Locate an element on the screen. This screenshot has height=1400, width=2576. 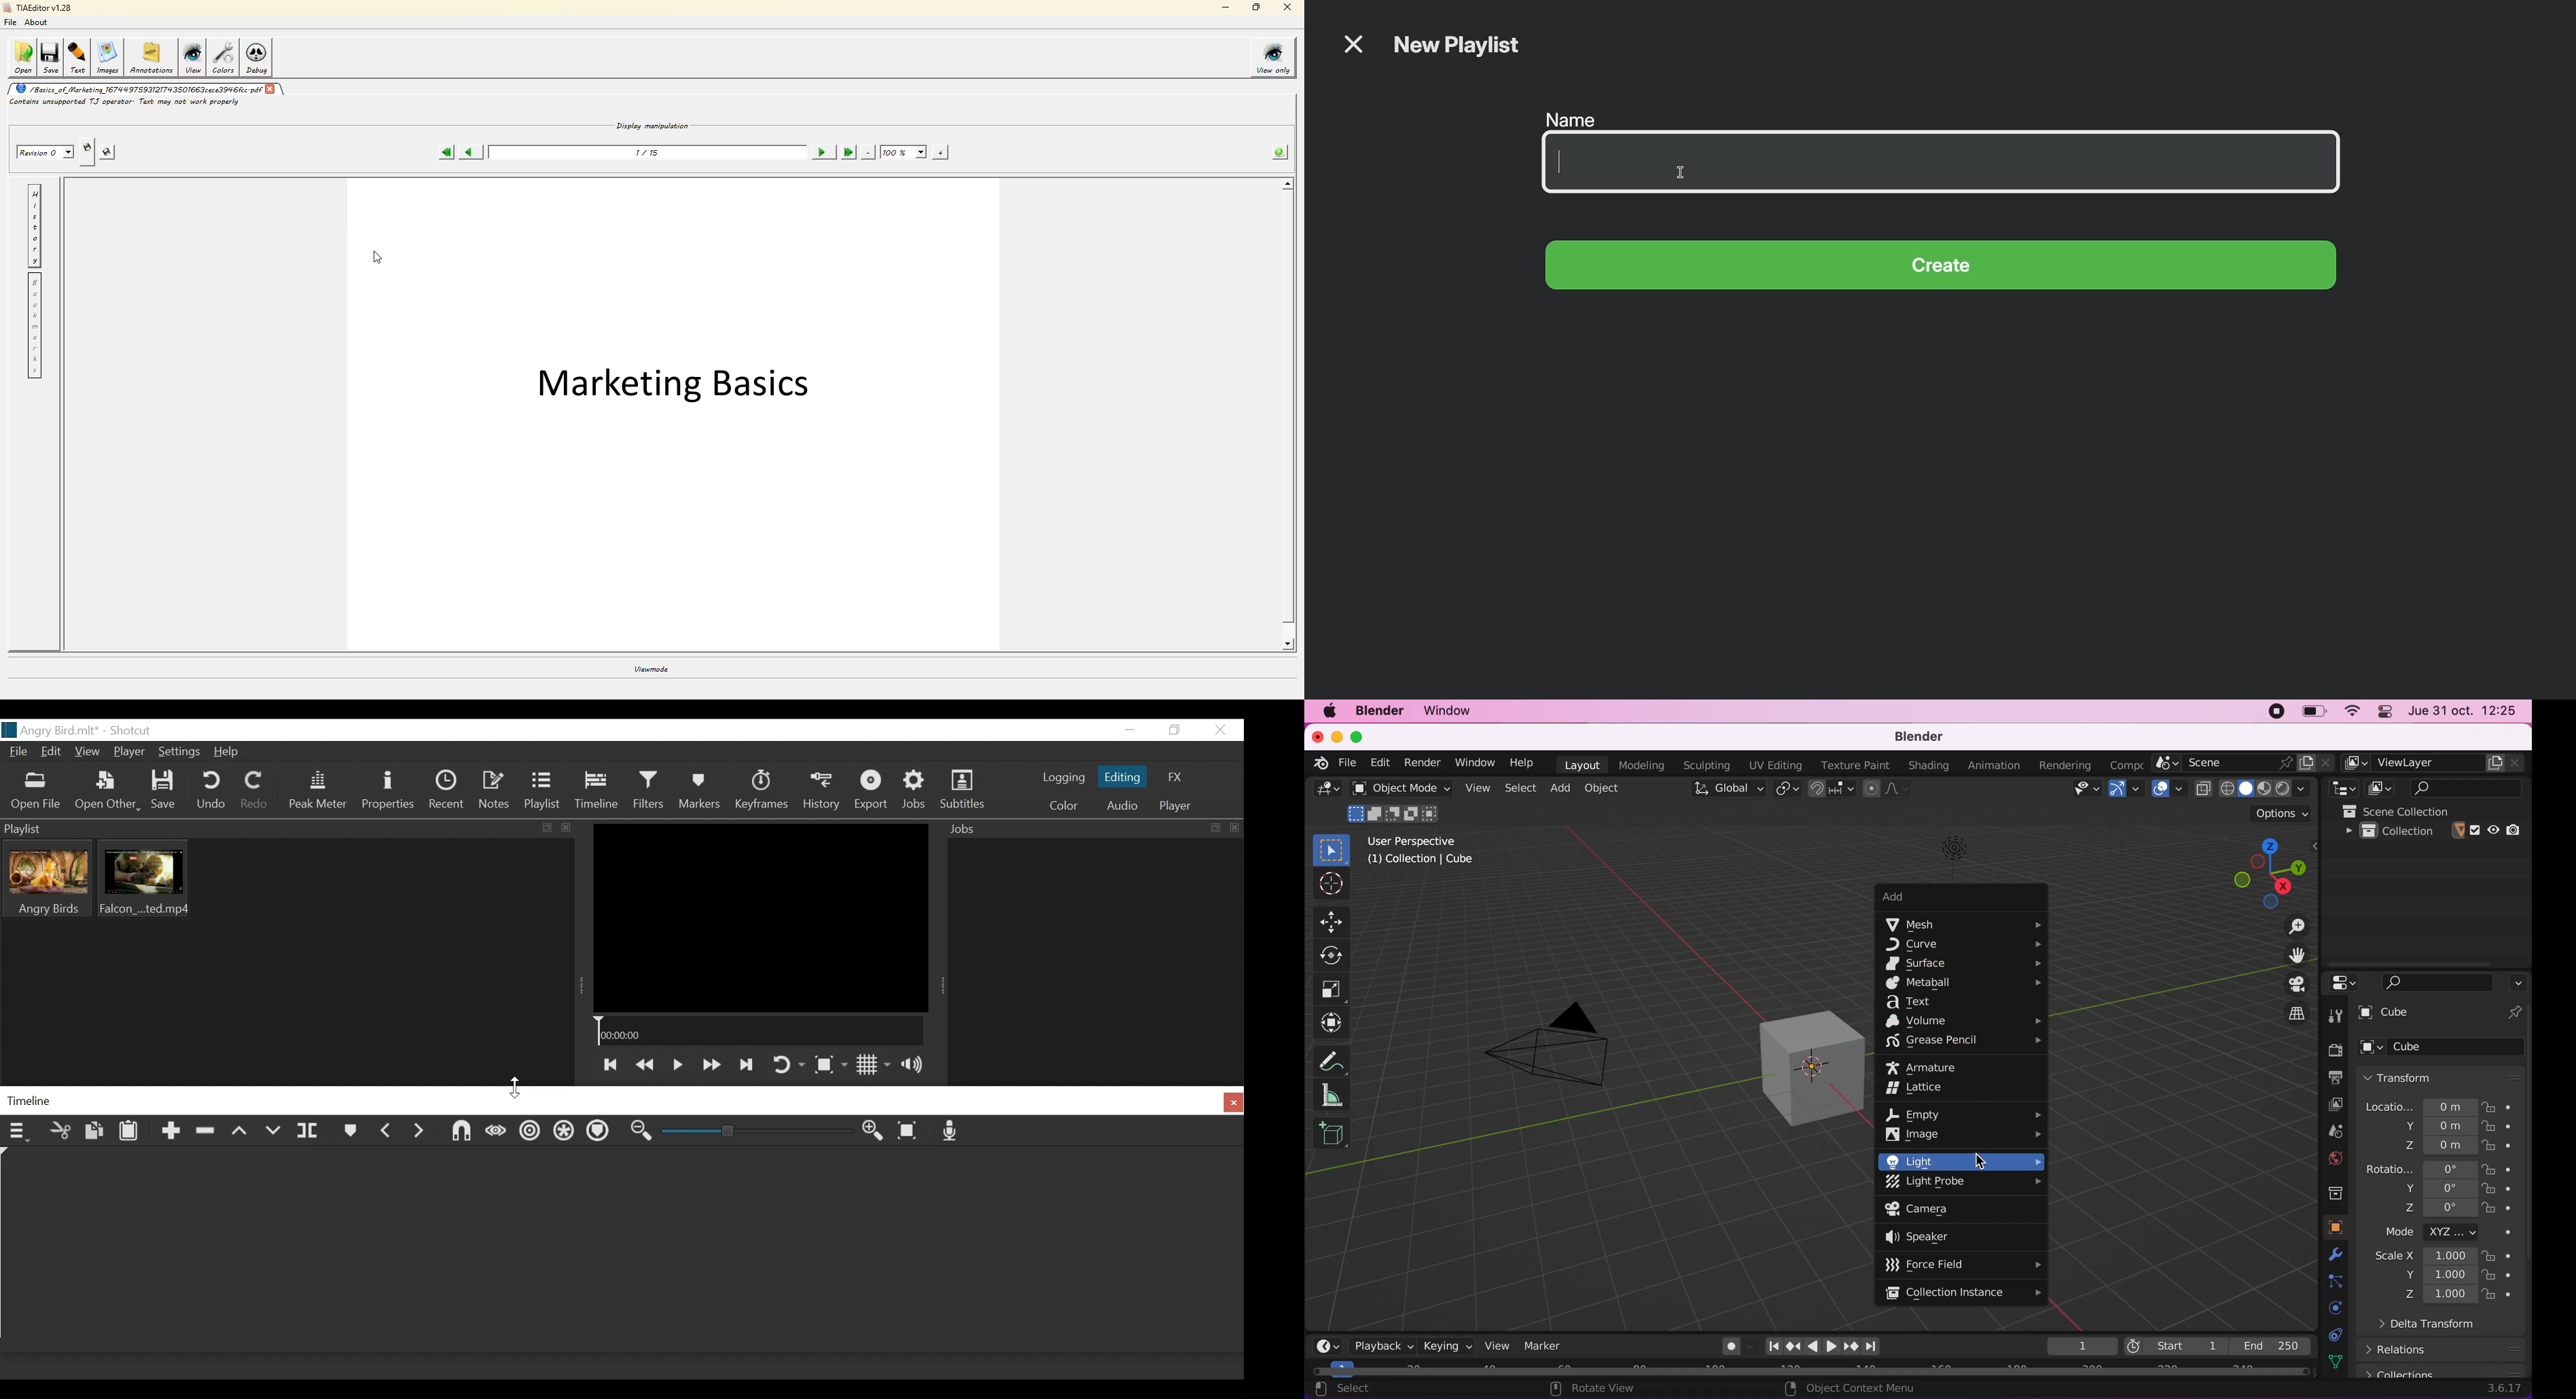
playback is located at coordinates (1377, 1345).